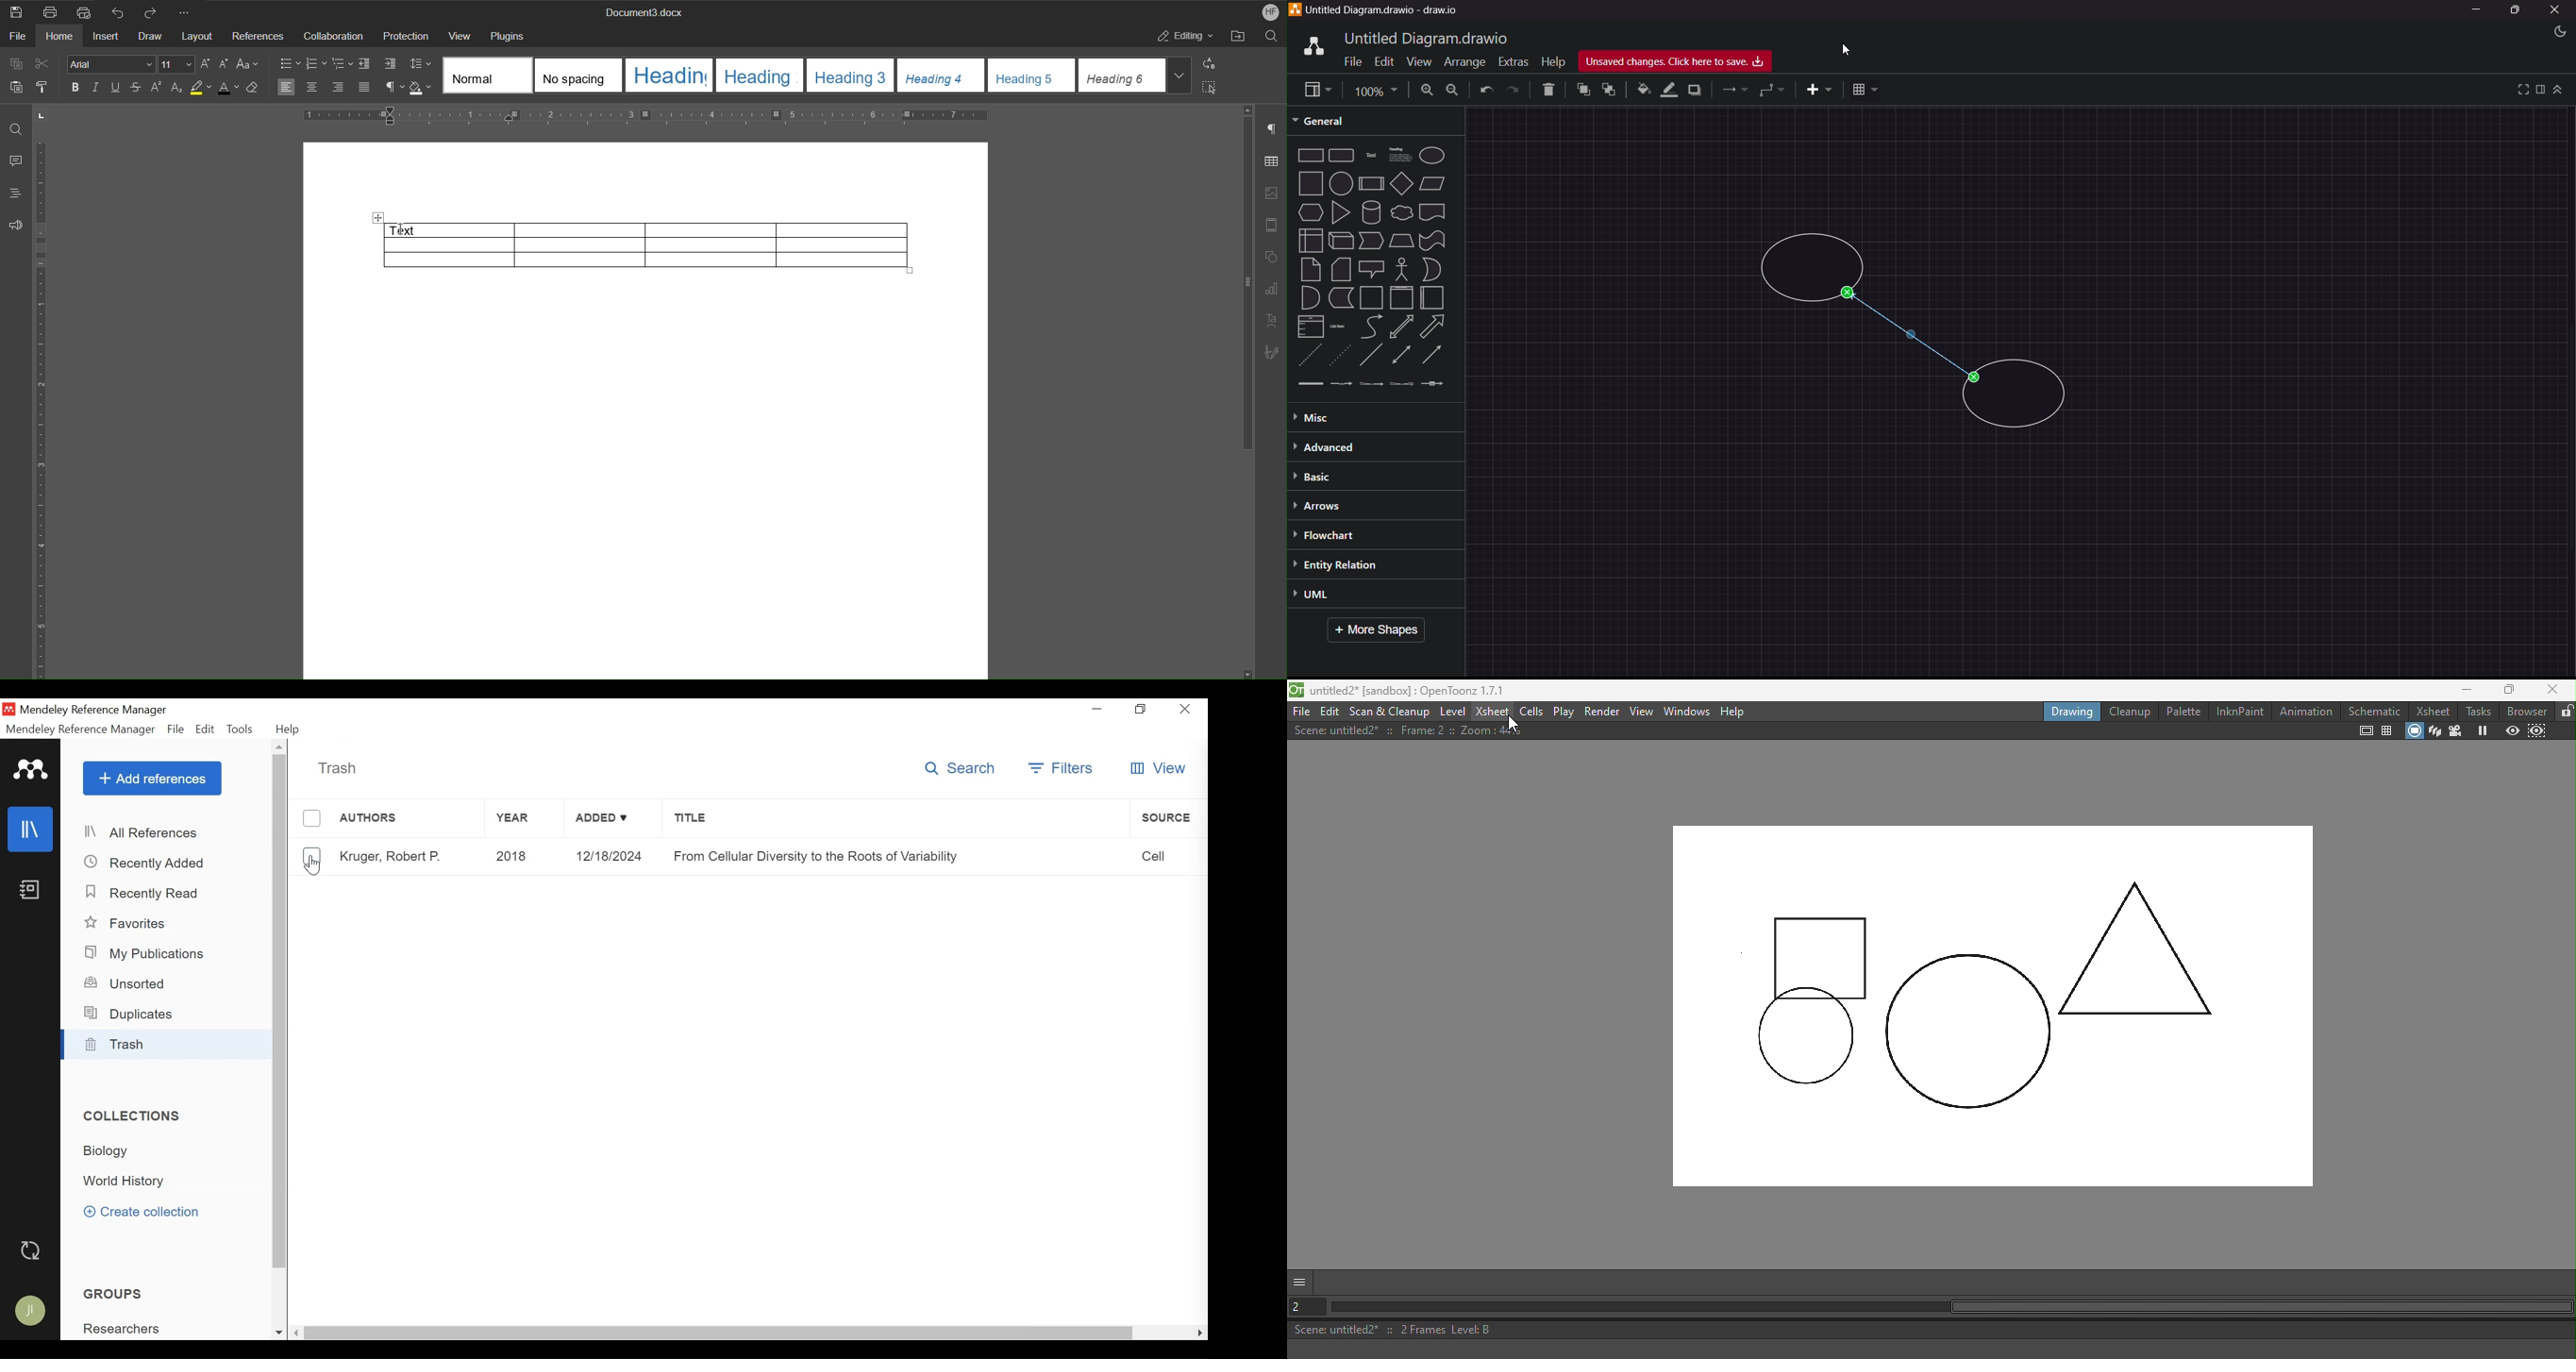 The width and height of the screenshot is (2576, 1372). Describe the element at coordinates (128, 1329) in the screenshot. I see `Researchers` at that location.